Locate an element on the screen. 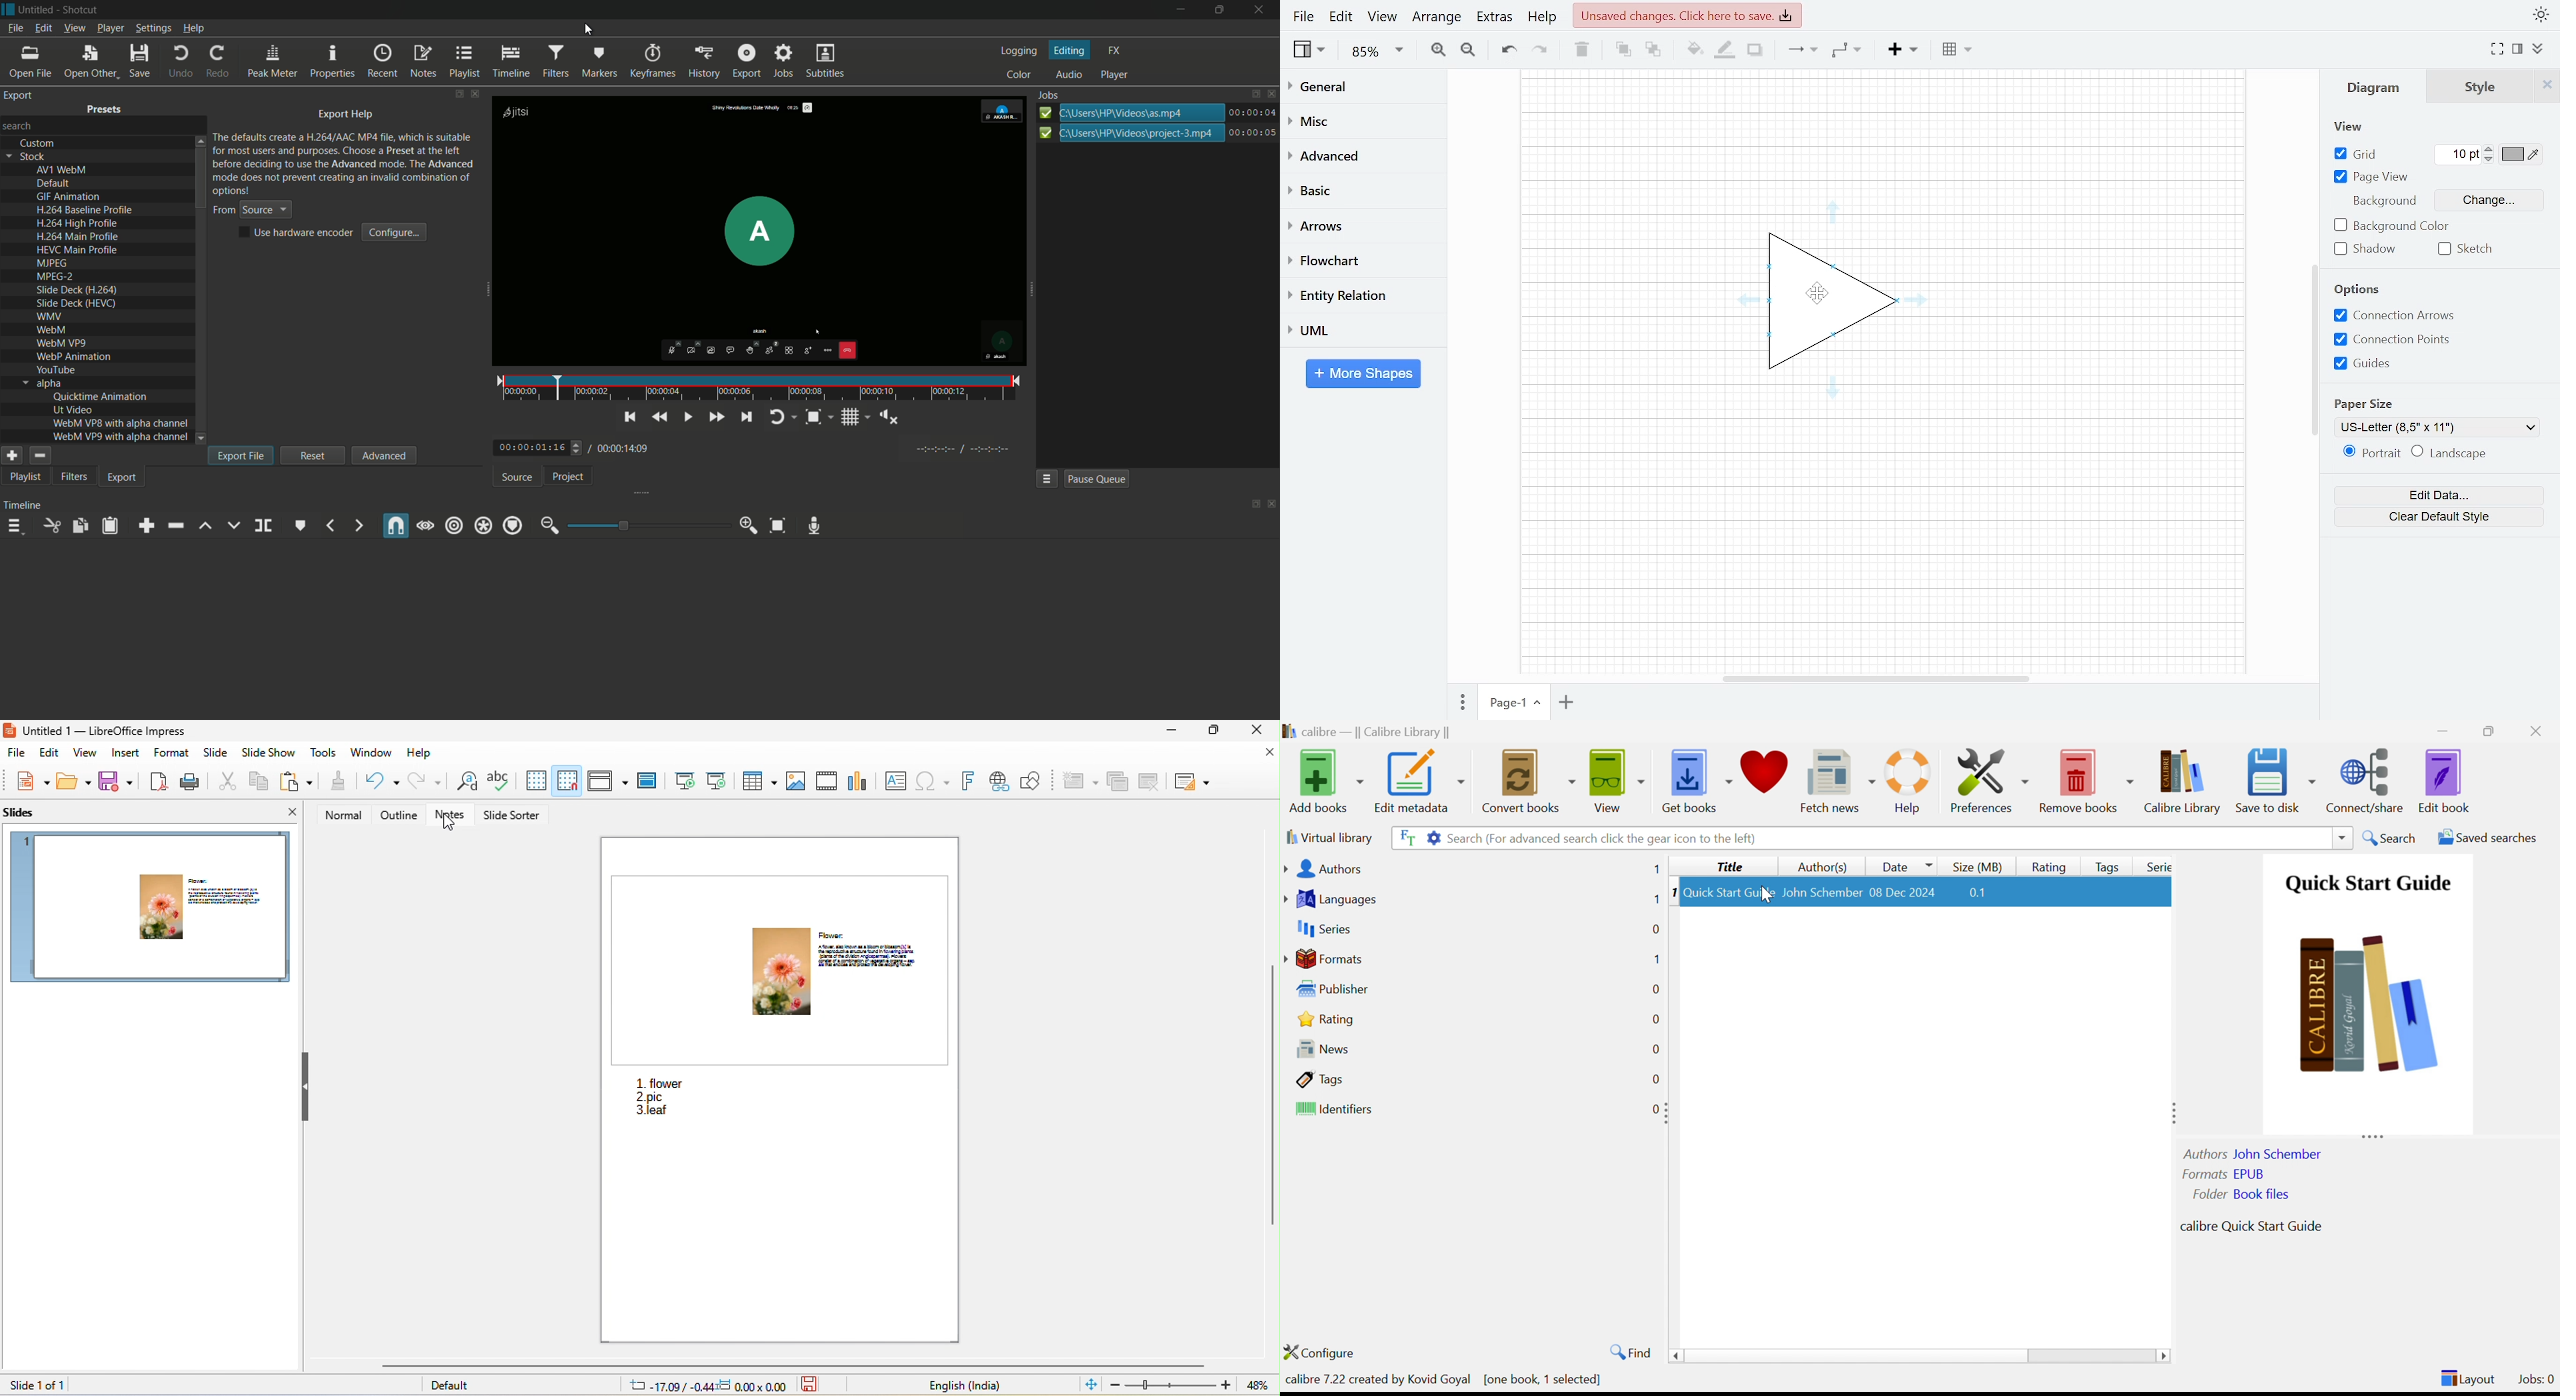 This screenshot has height=1400, width=2576. Current page is located at coordinates (1504, 703).